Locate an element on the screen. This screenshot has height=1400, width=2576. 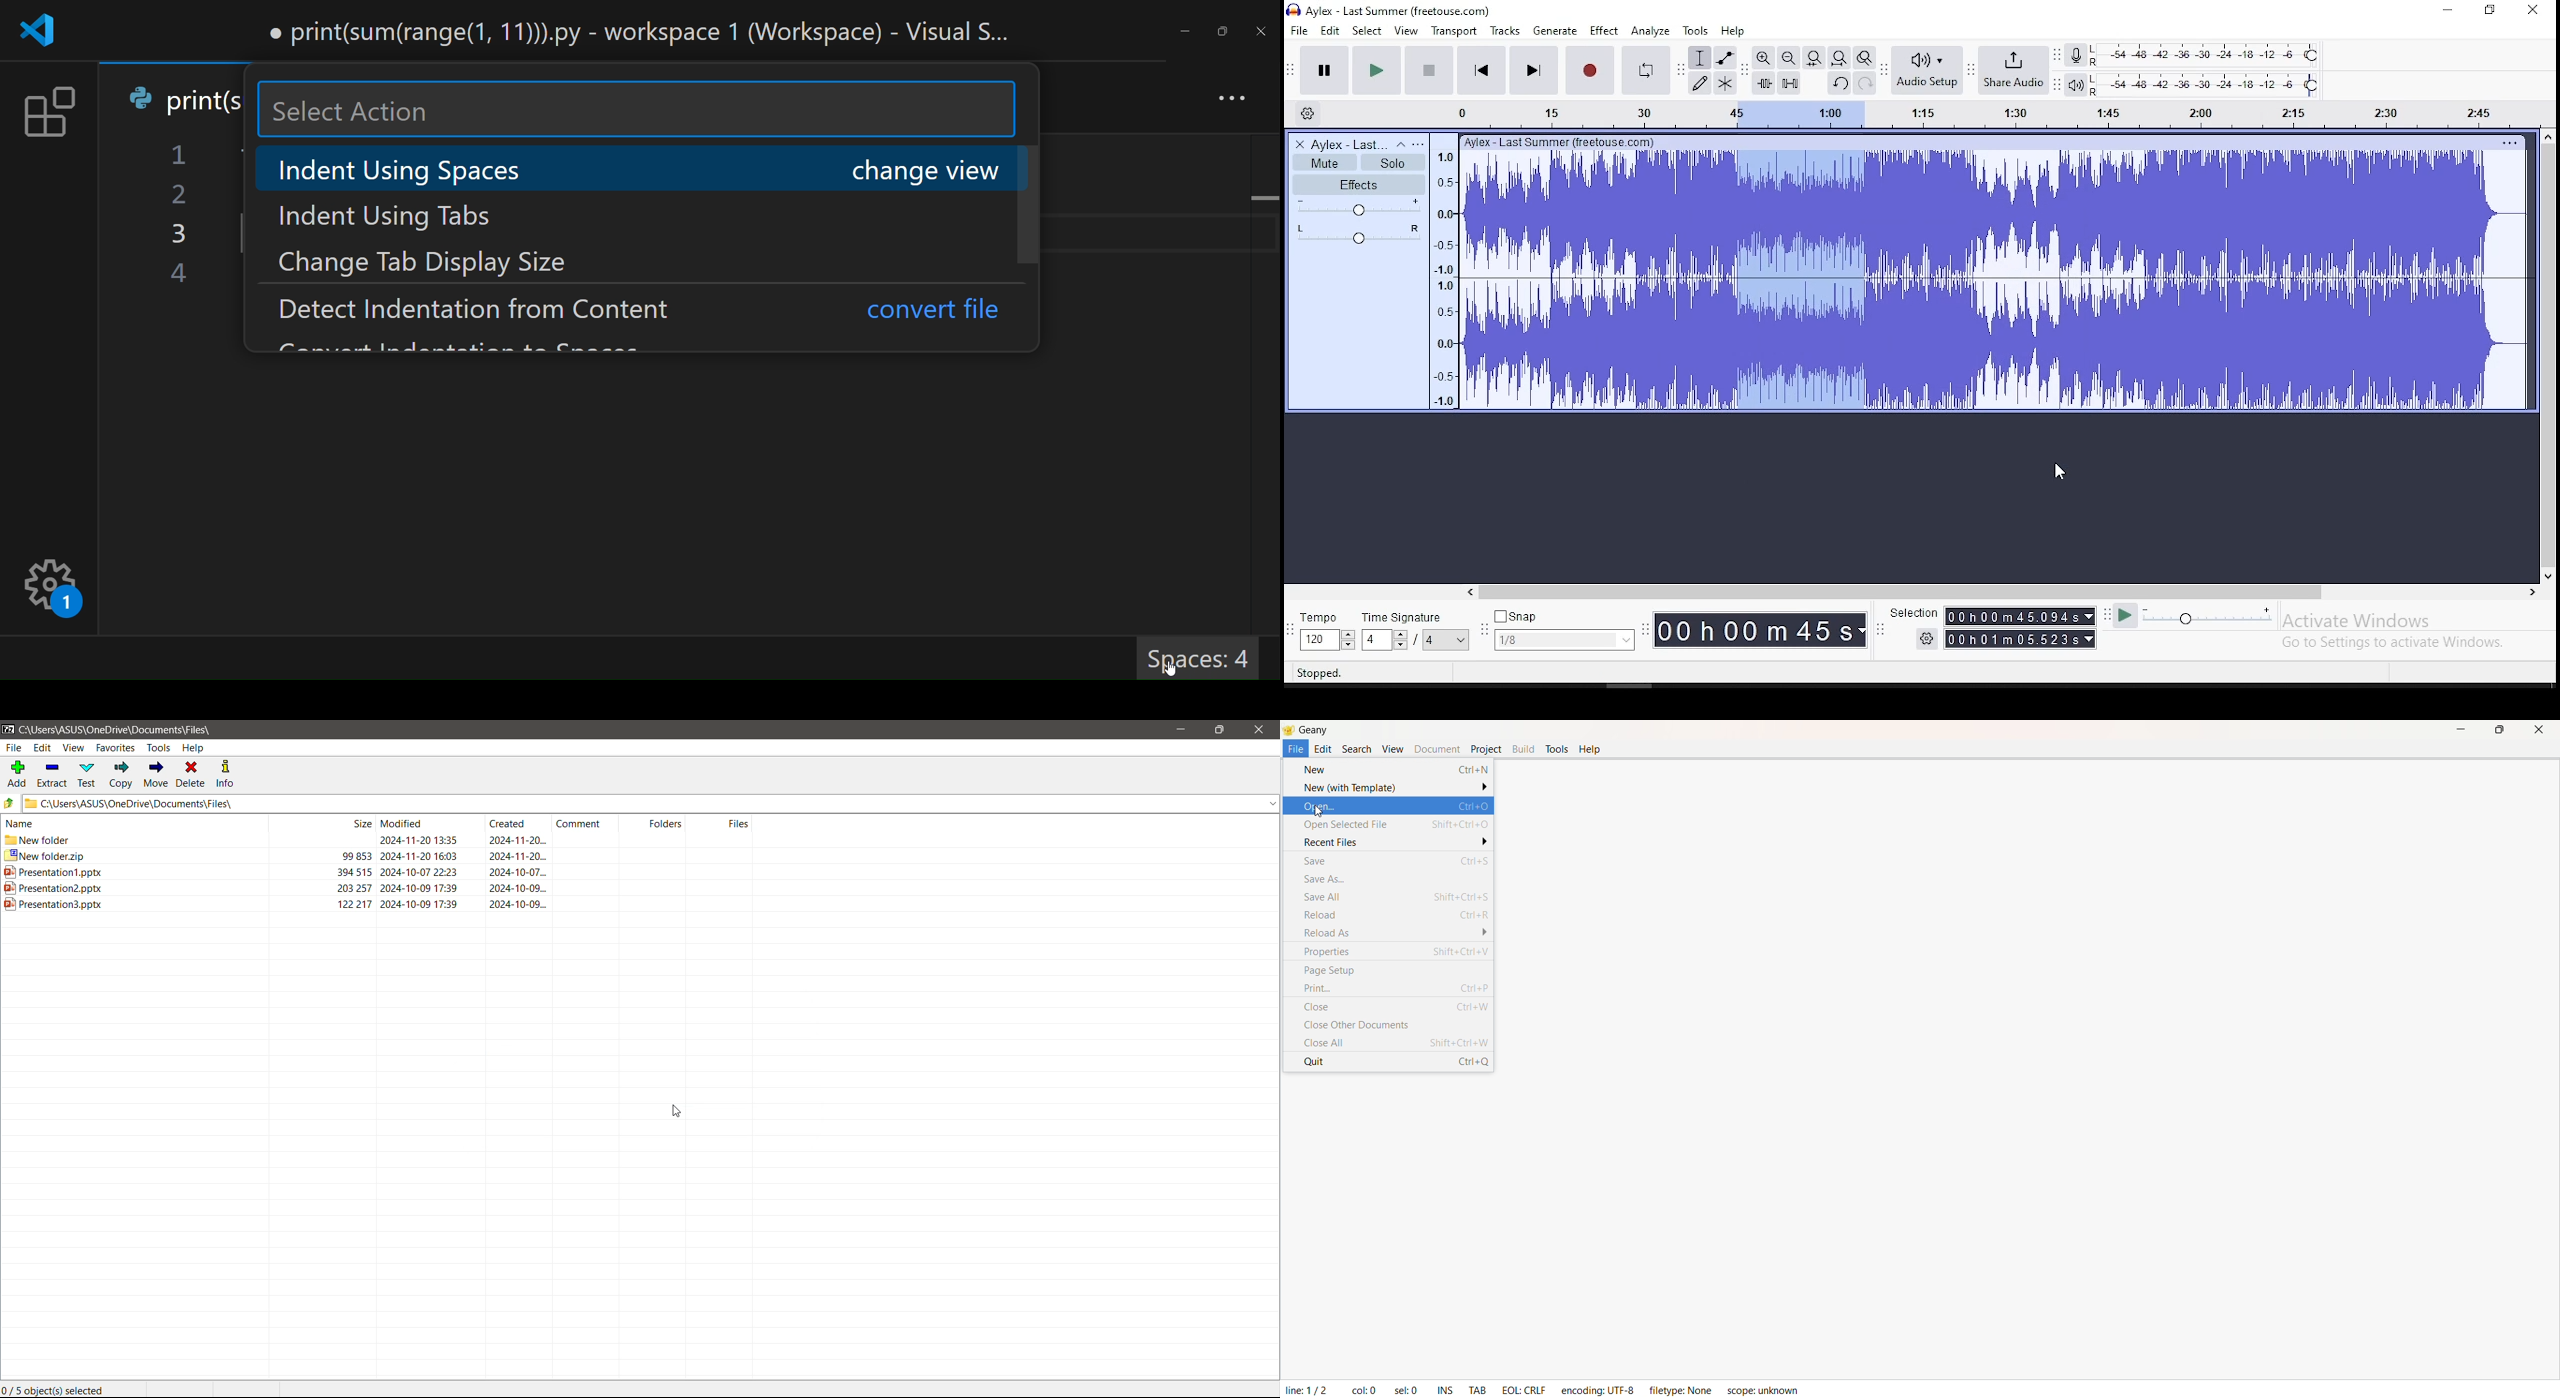
audio track is located at coordinates (1992, 281).